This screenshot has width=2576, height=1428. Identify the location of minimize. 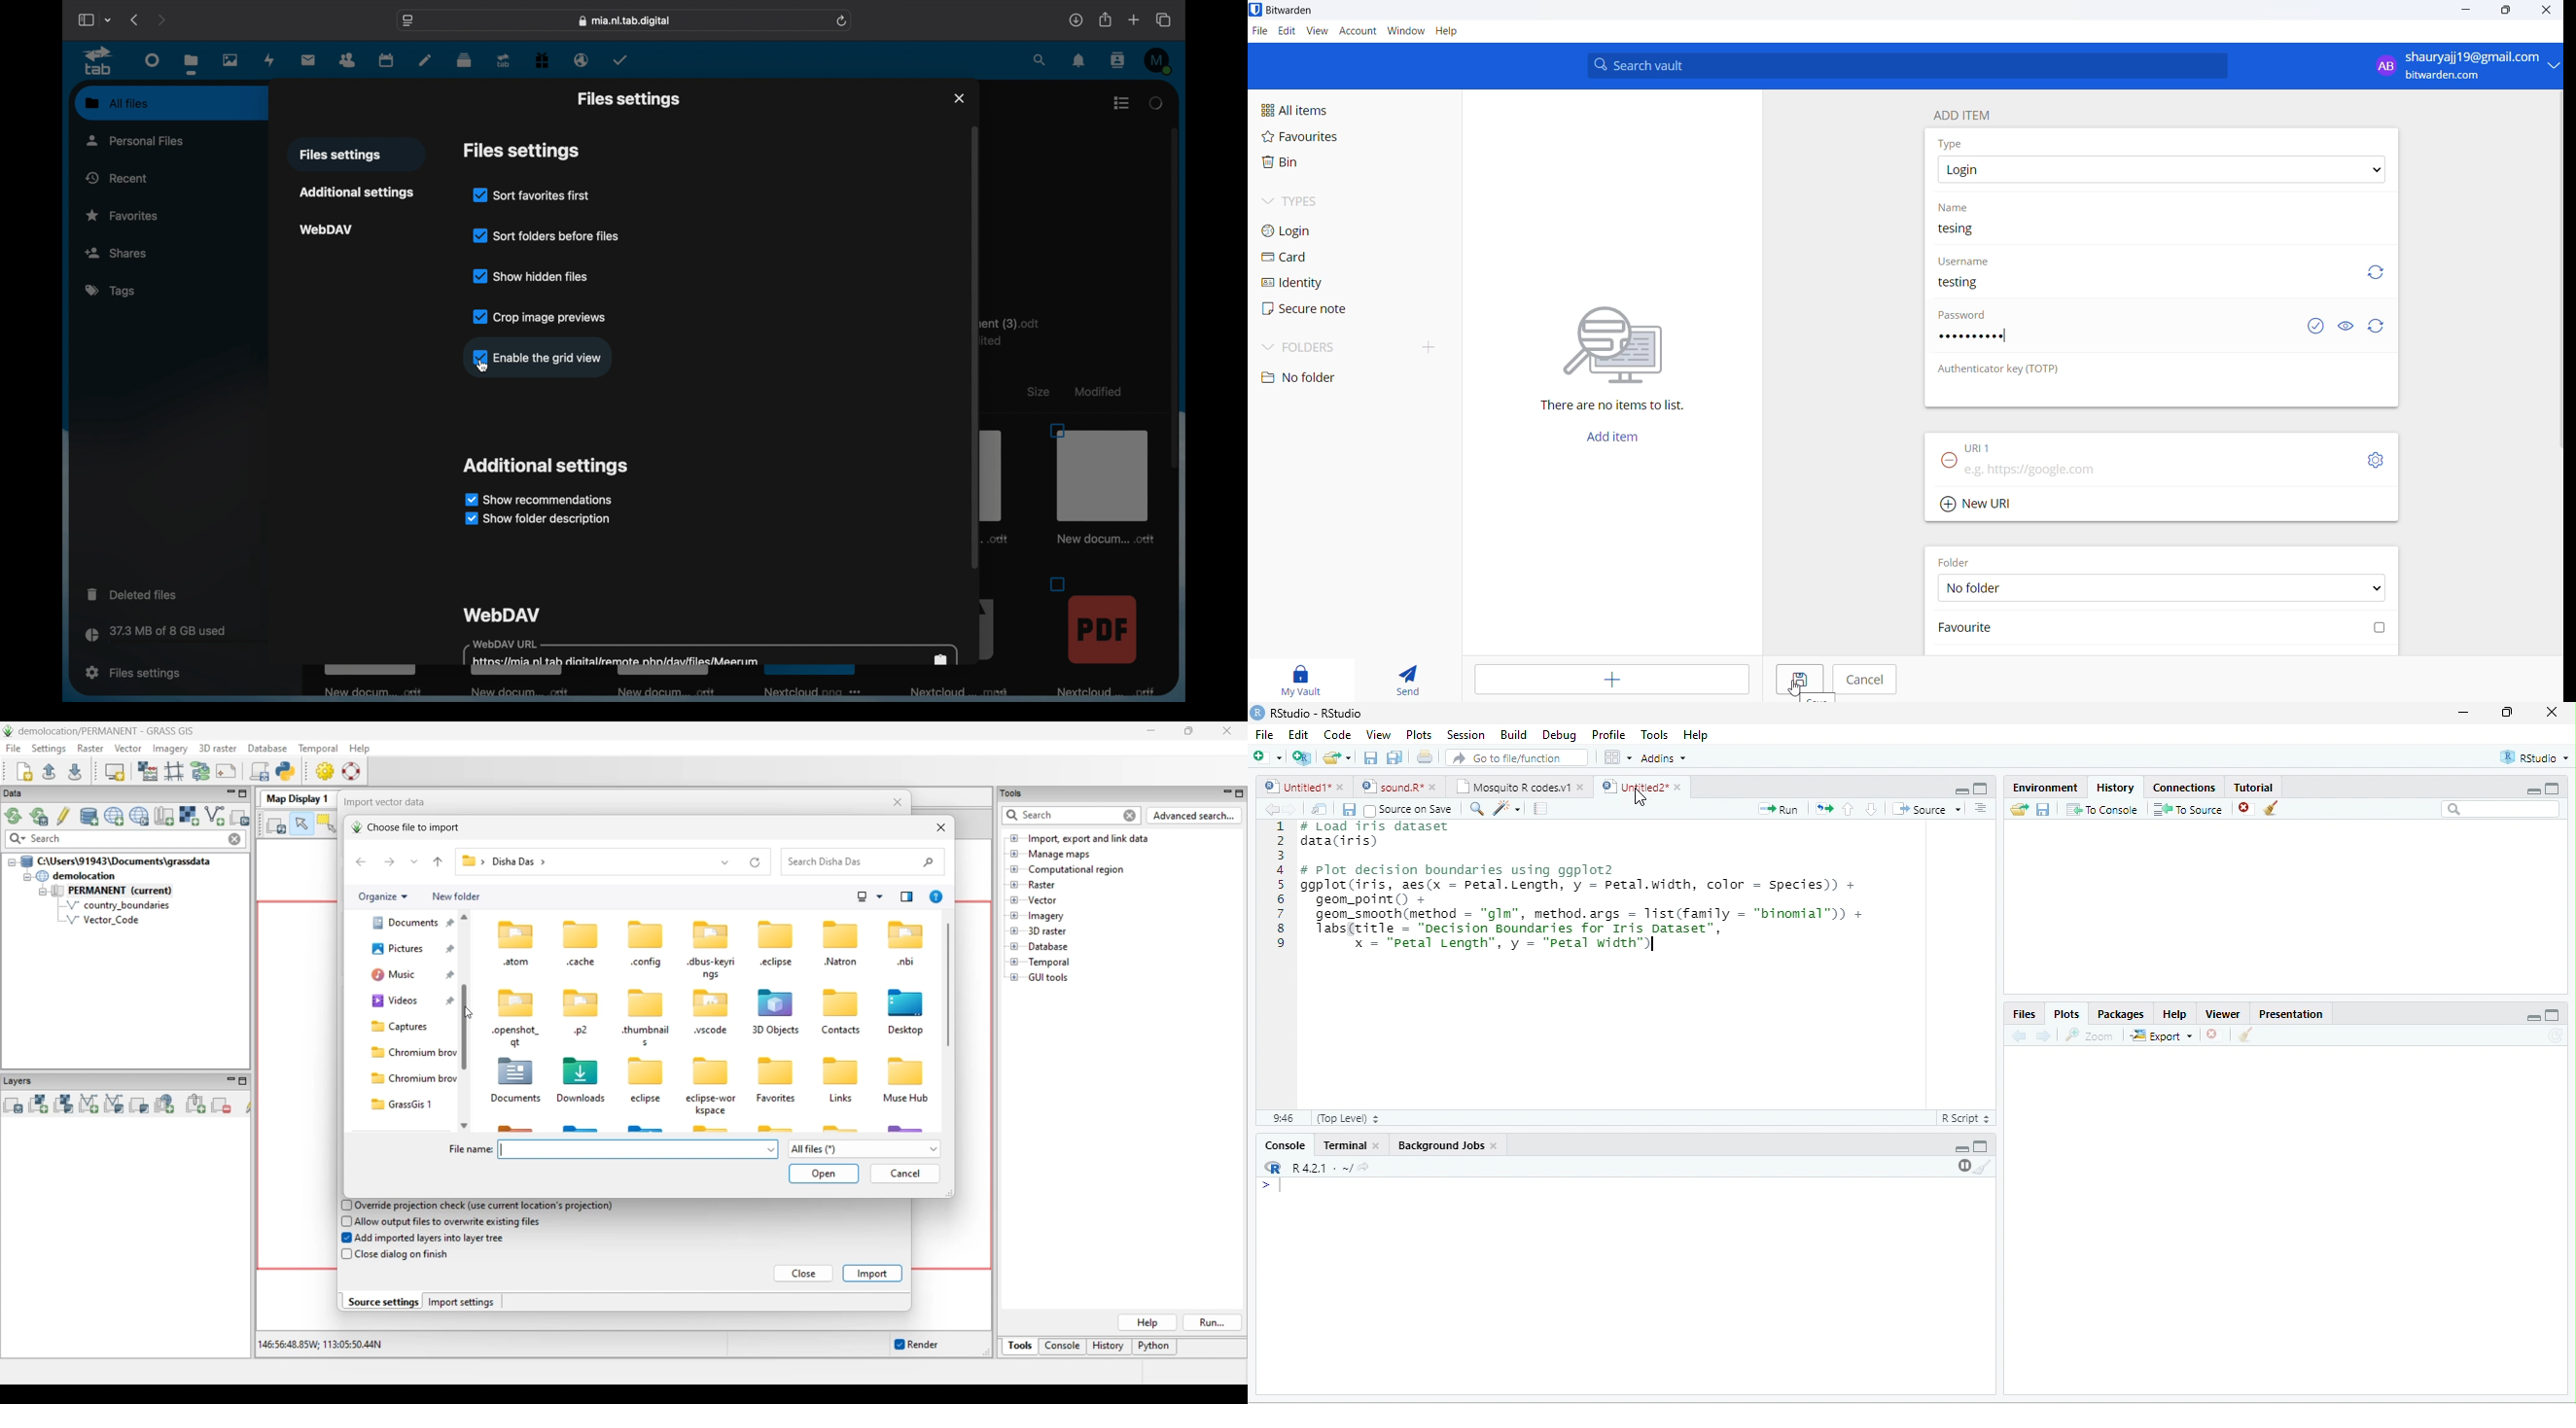
(1962, 1149).